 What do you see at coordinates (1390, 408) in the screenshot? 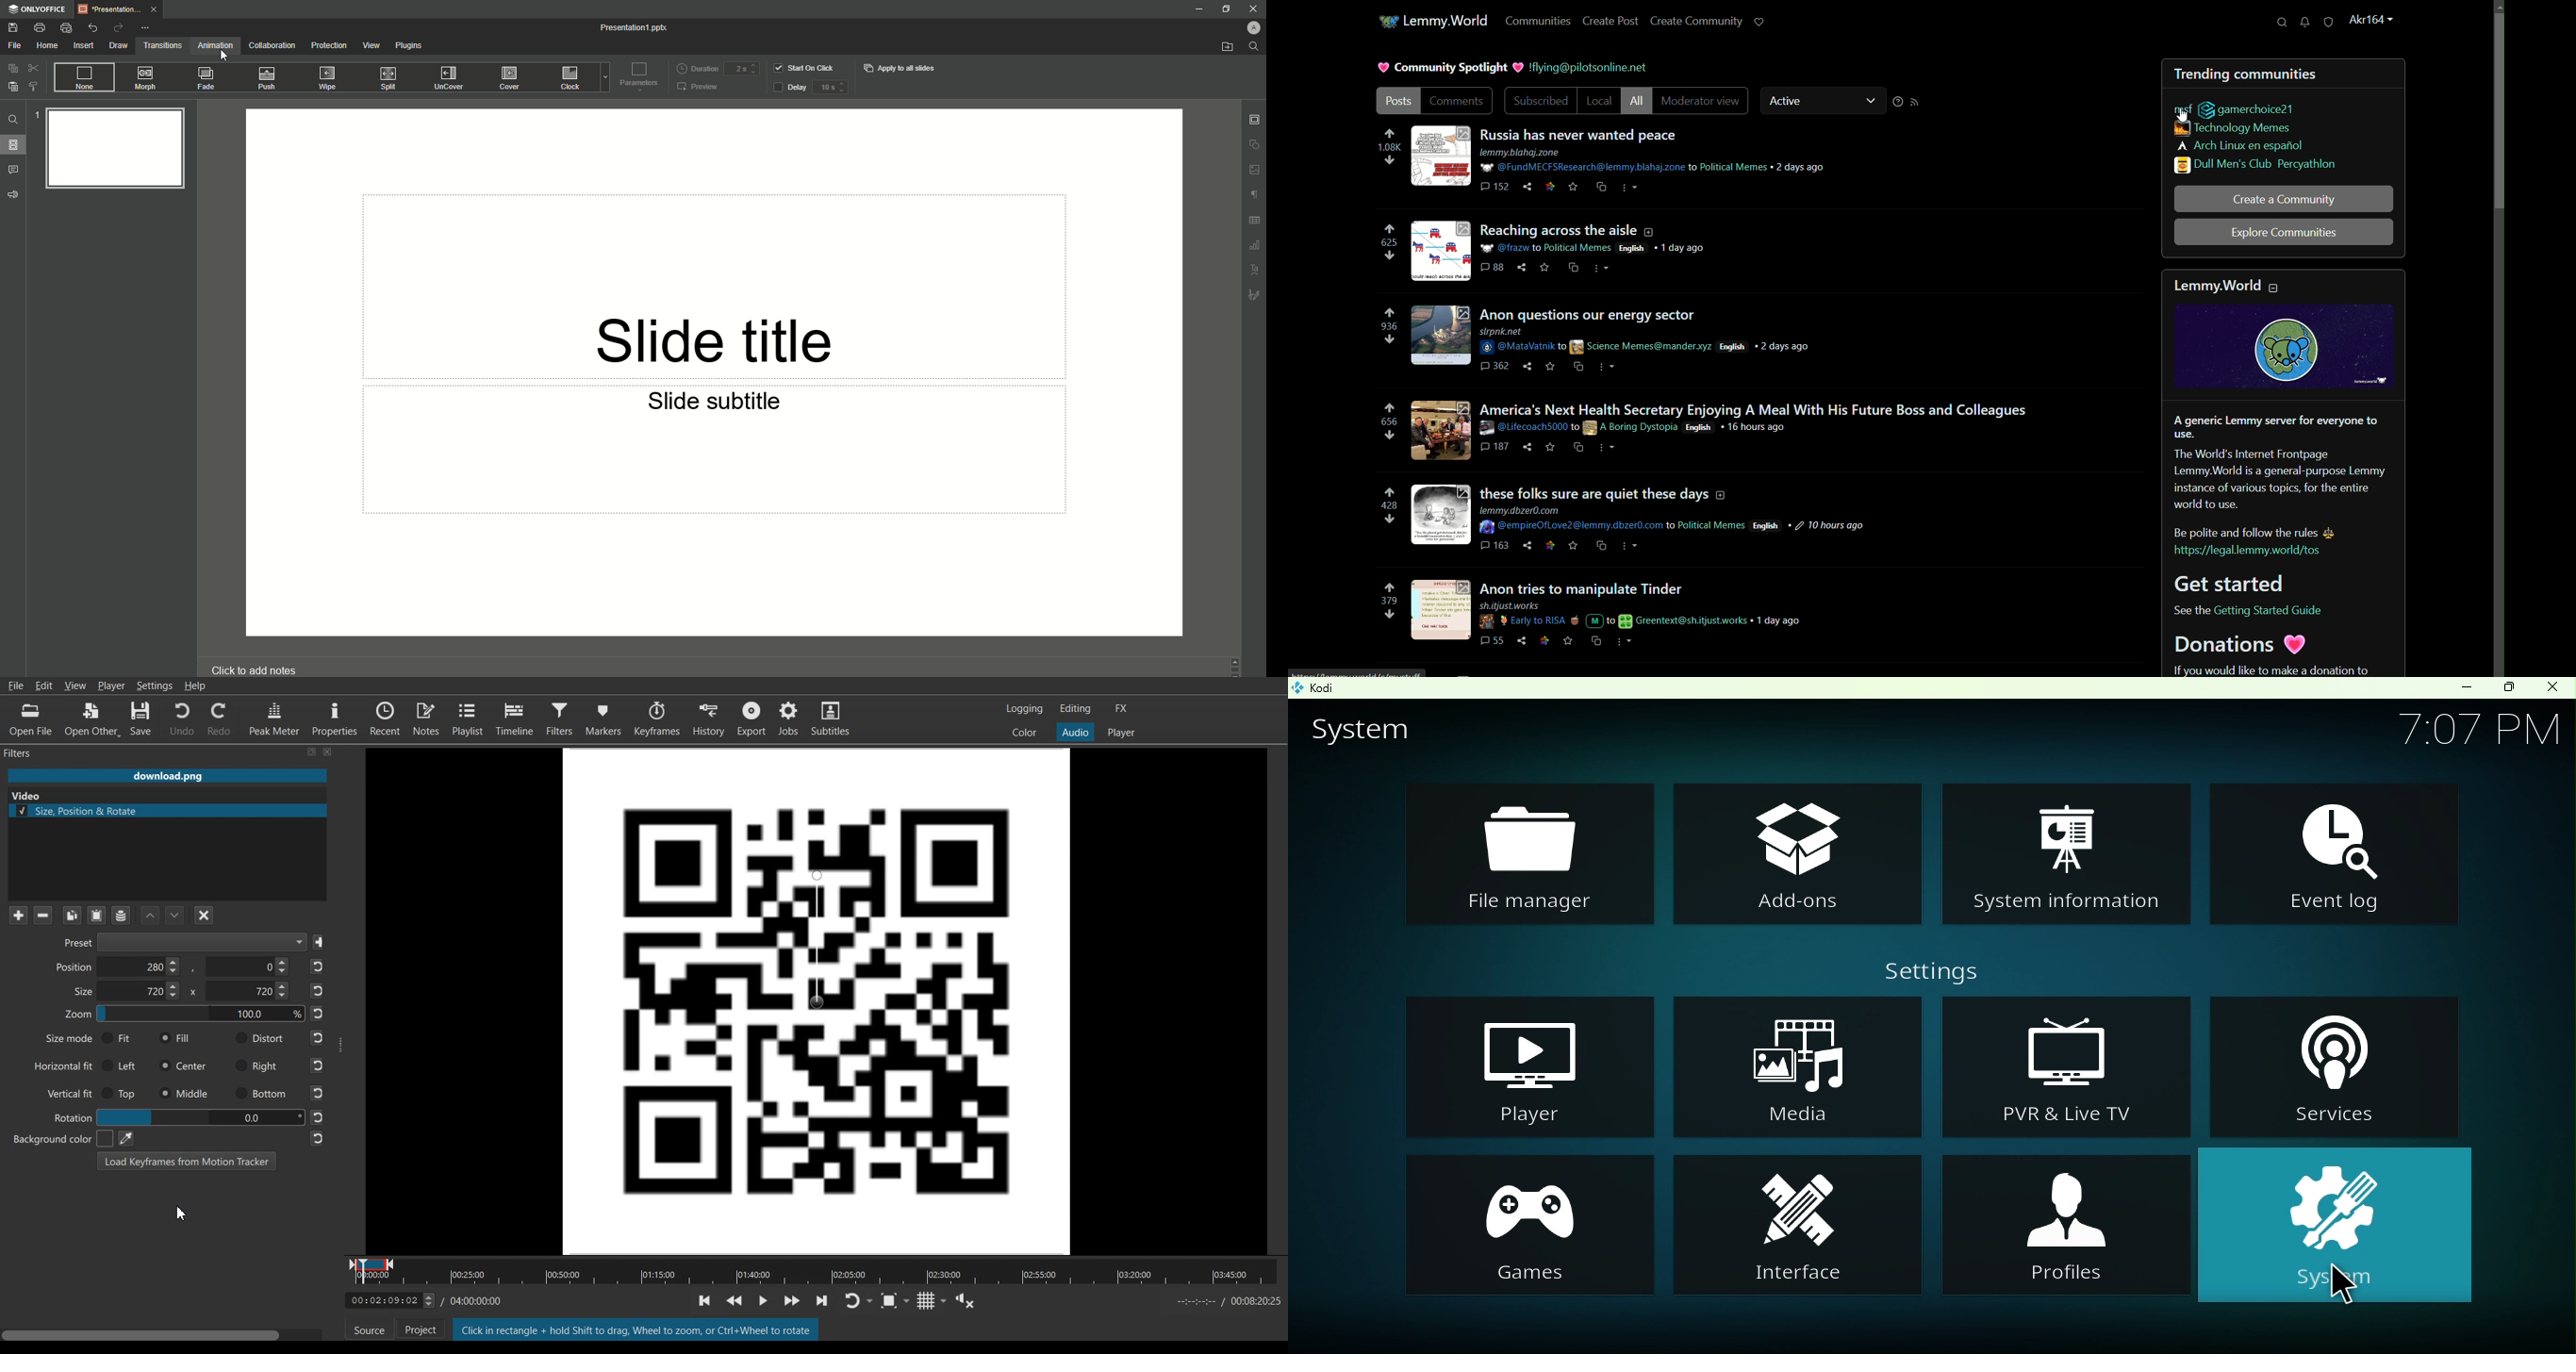
I see `upvote` at bounding box center [1390, 408].